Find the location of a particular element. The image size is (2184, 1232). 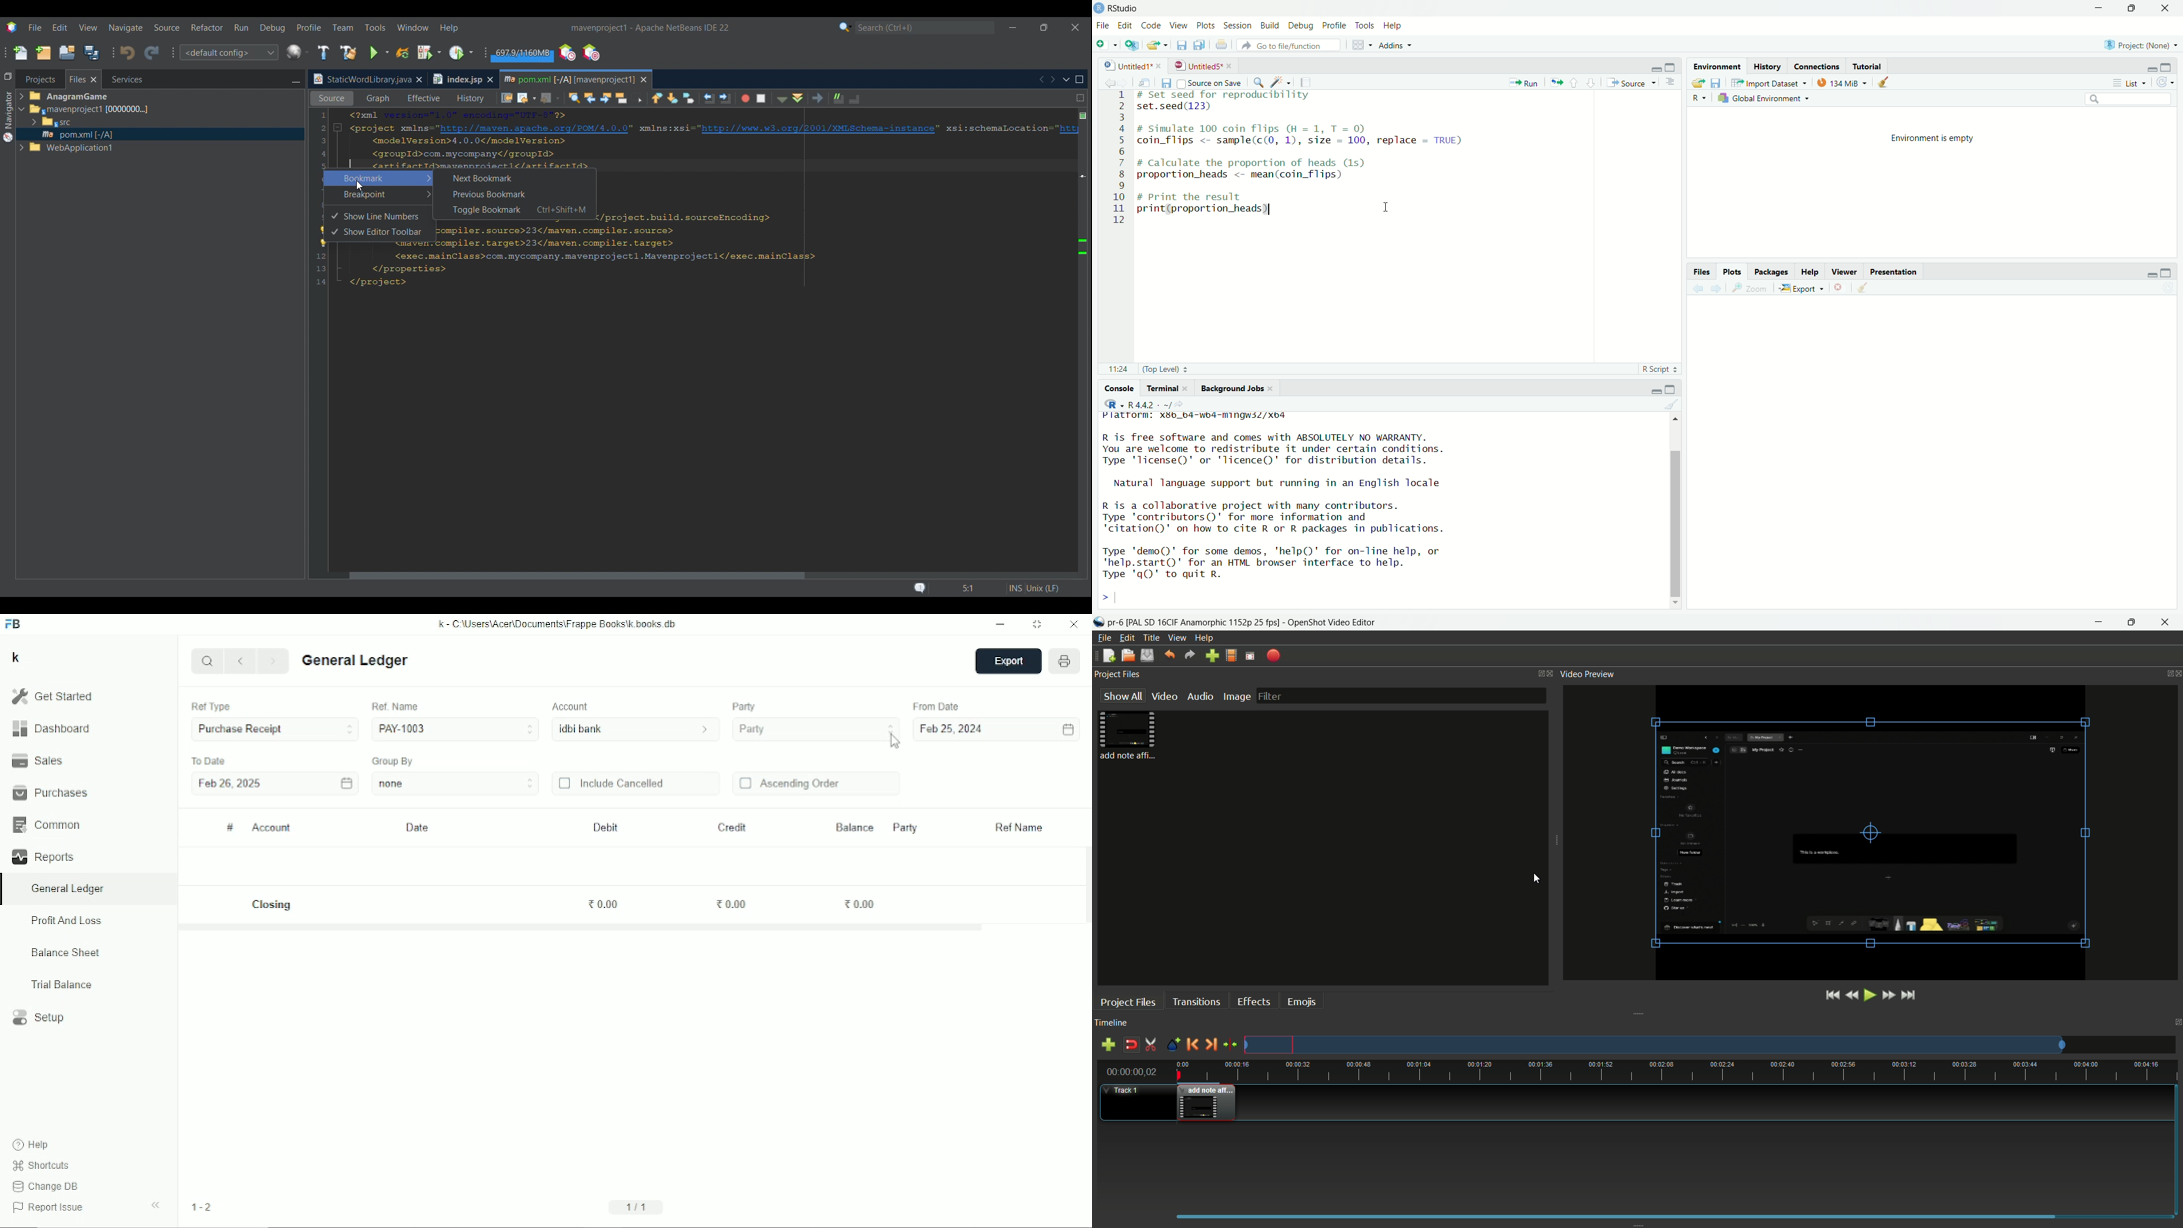

close is located at coordinates (1274, 388).